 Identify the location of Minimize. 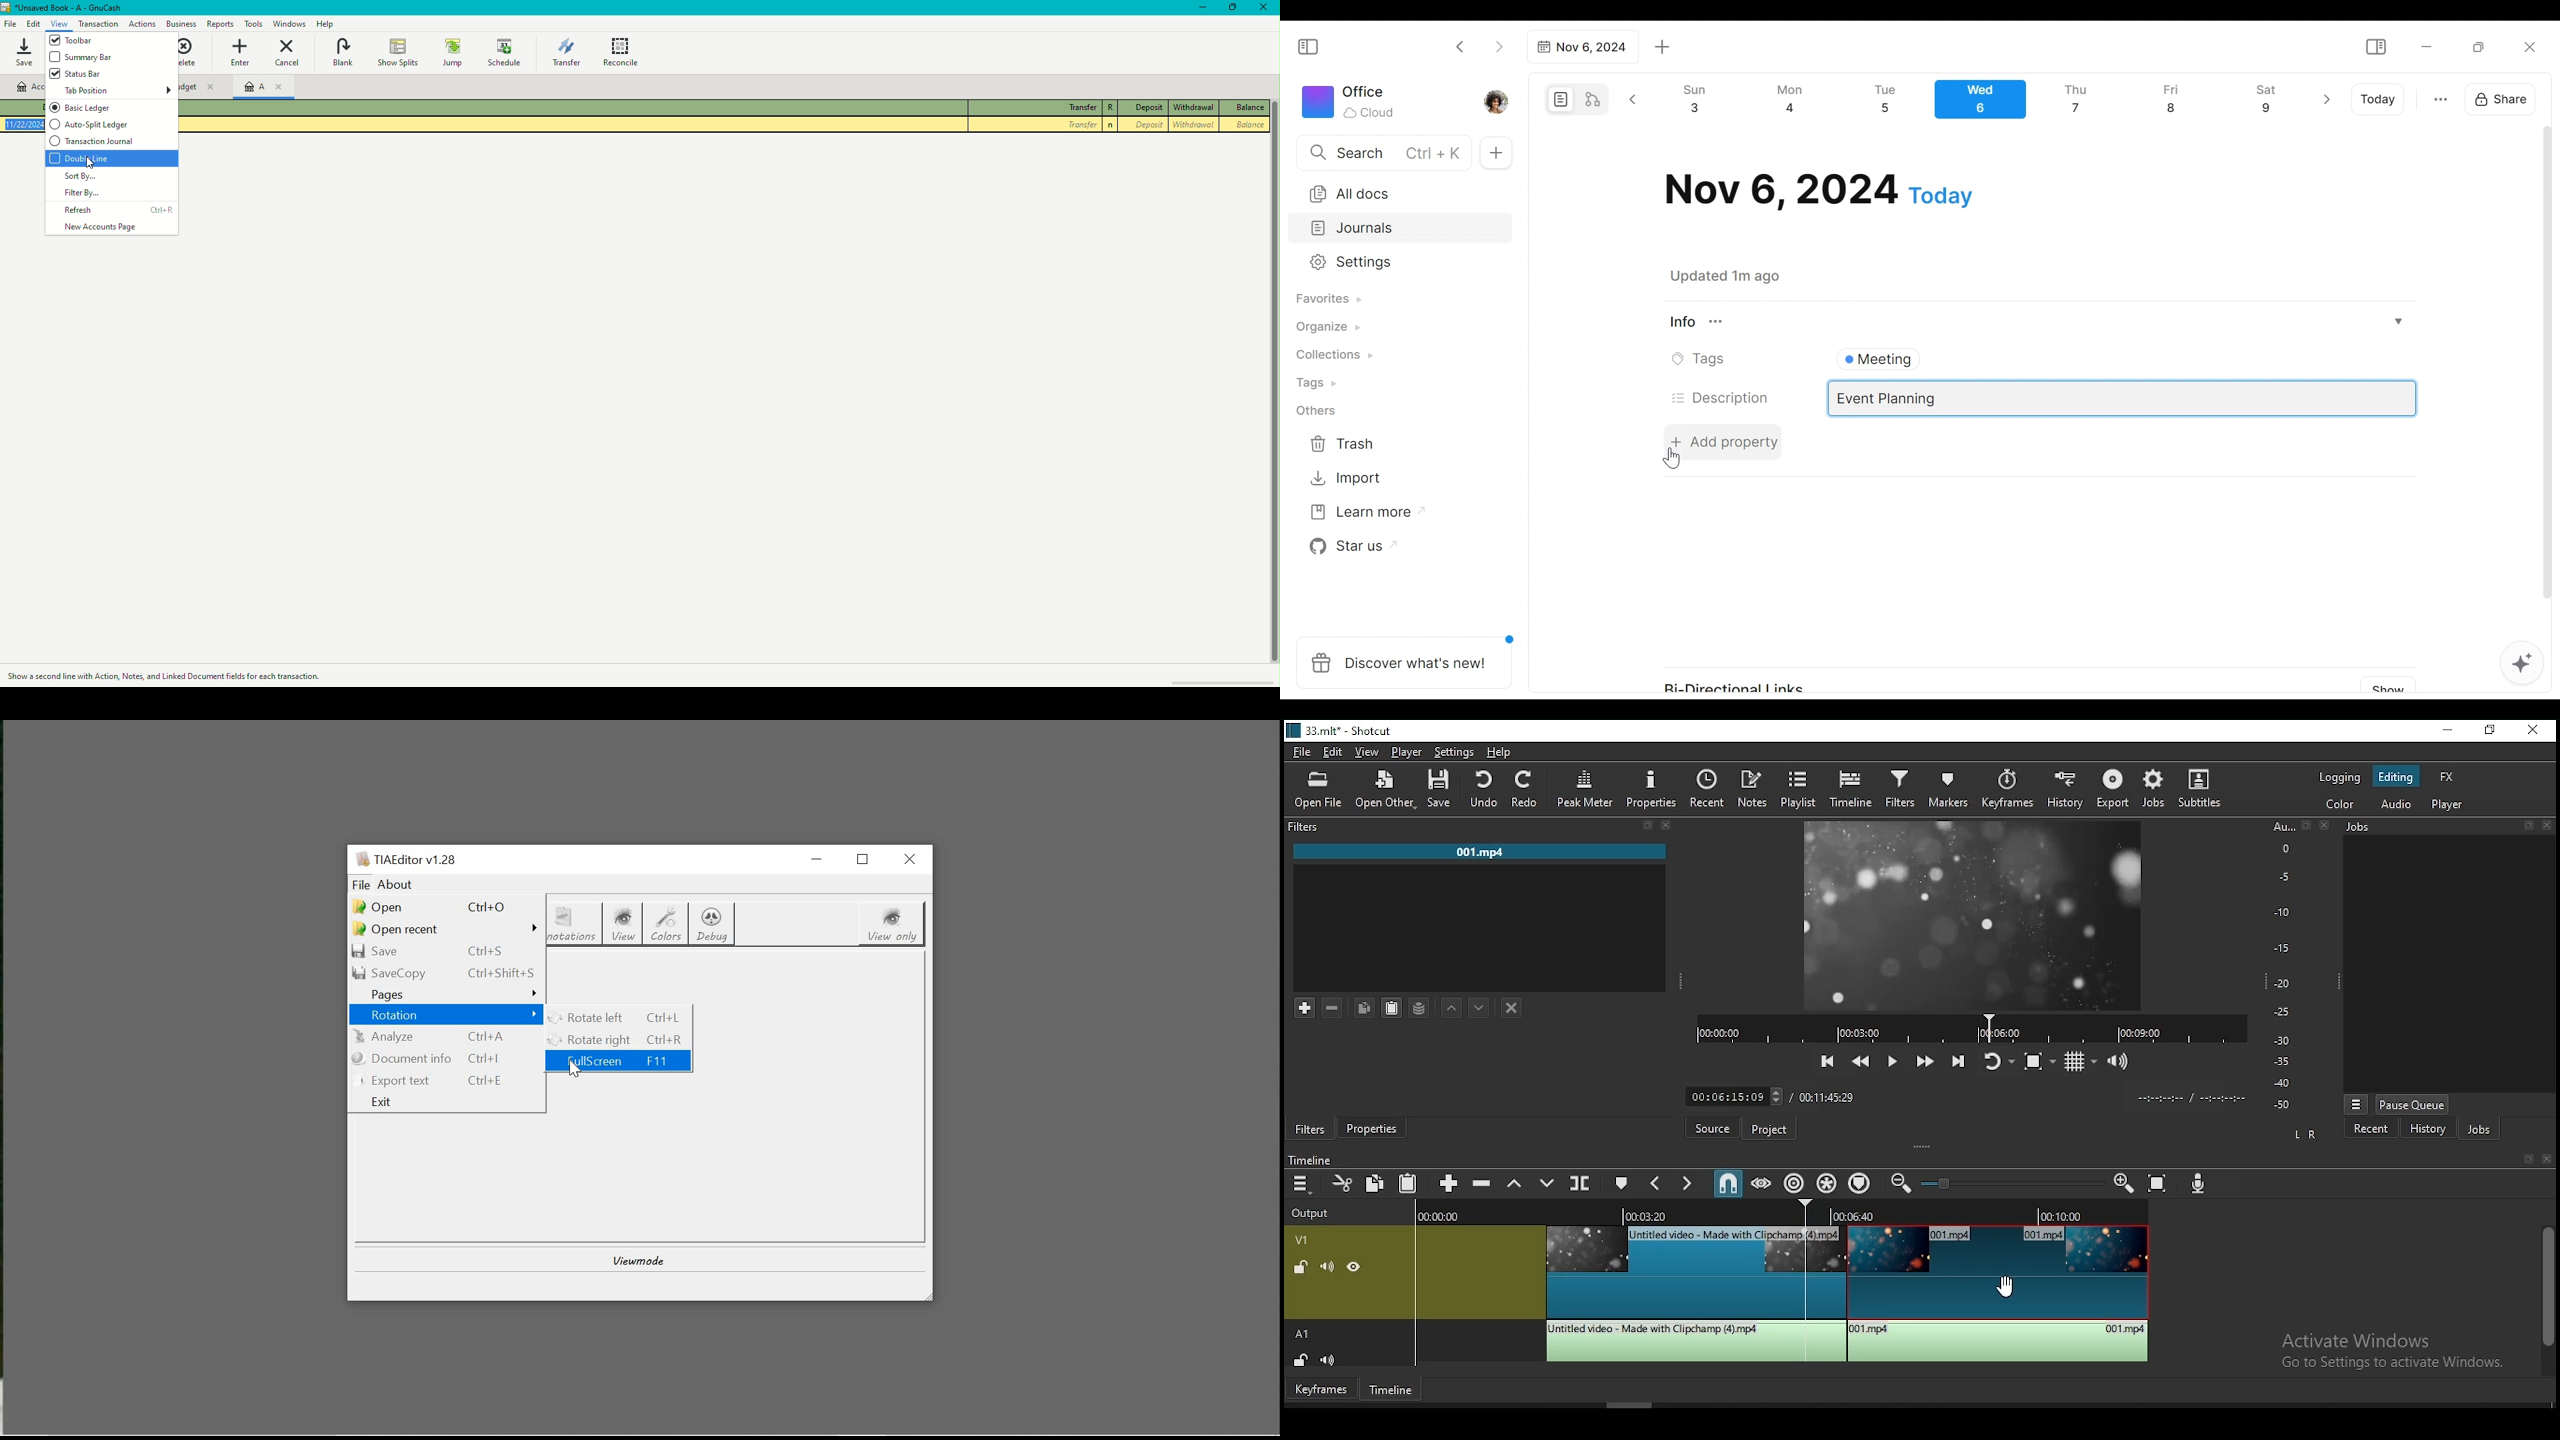
(2427, 45).